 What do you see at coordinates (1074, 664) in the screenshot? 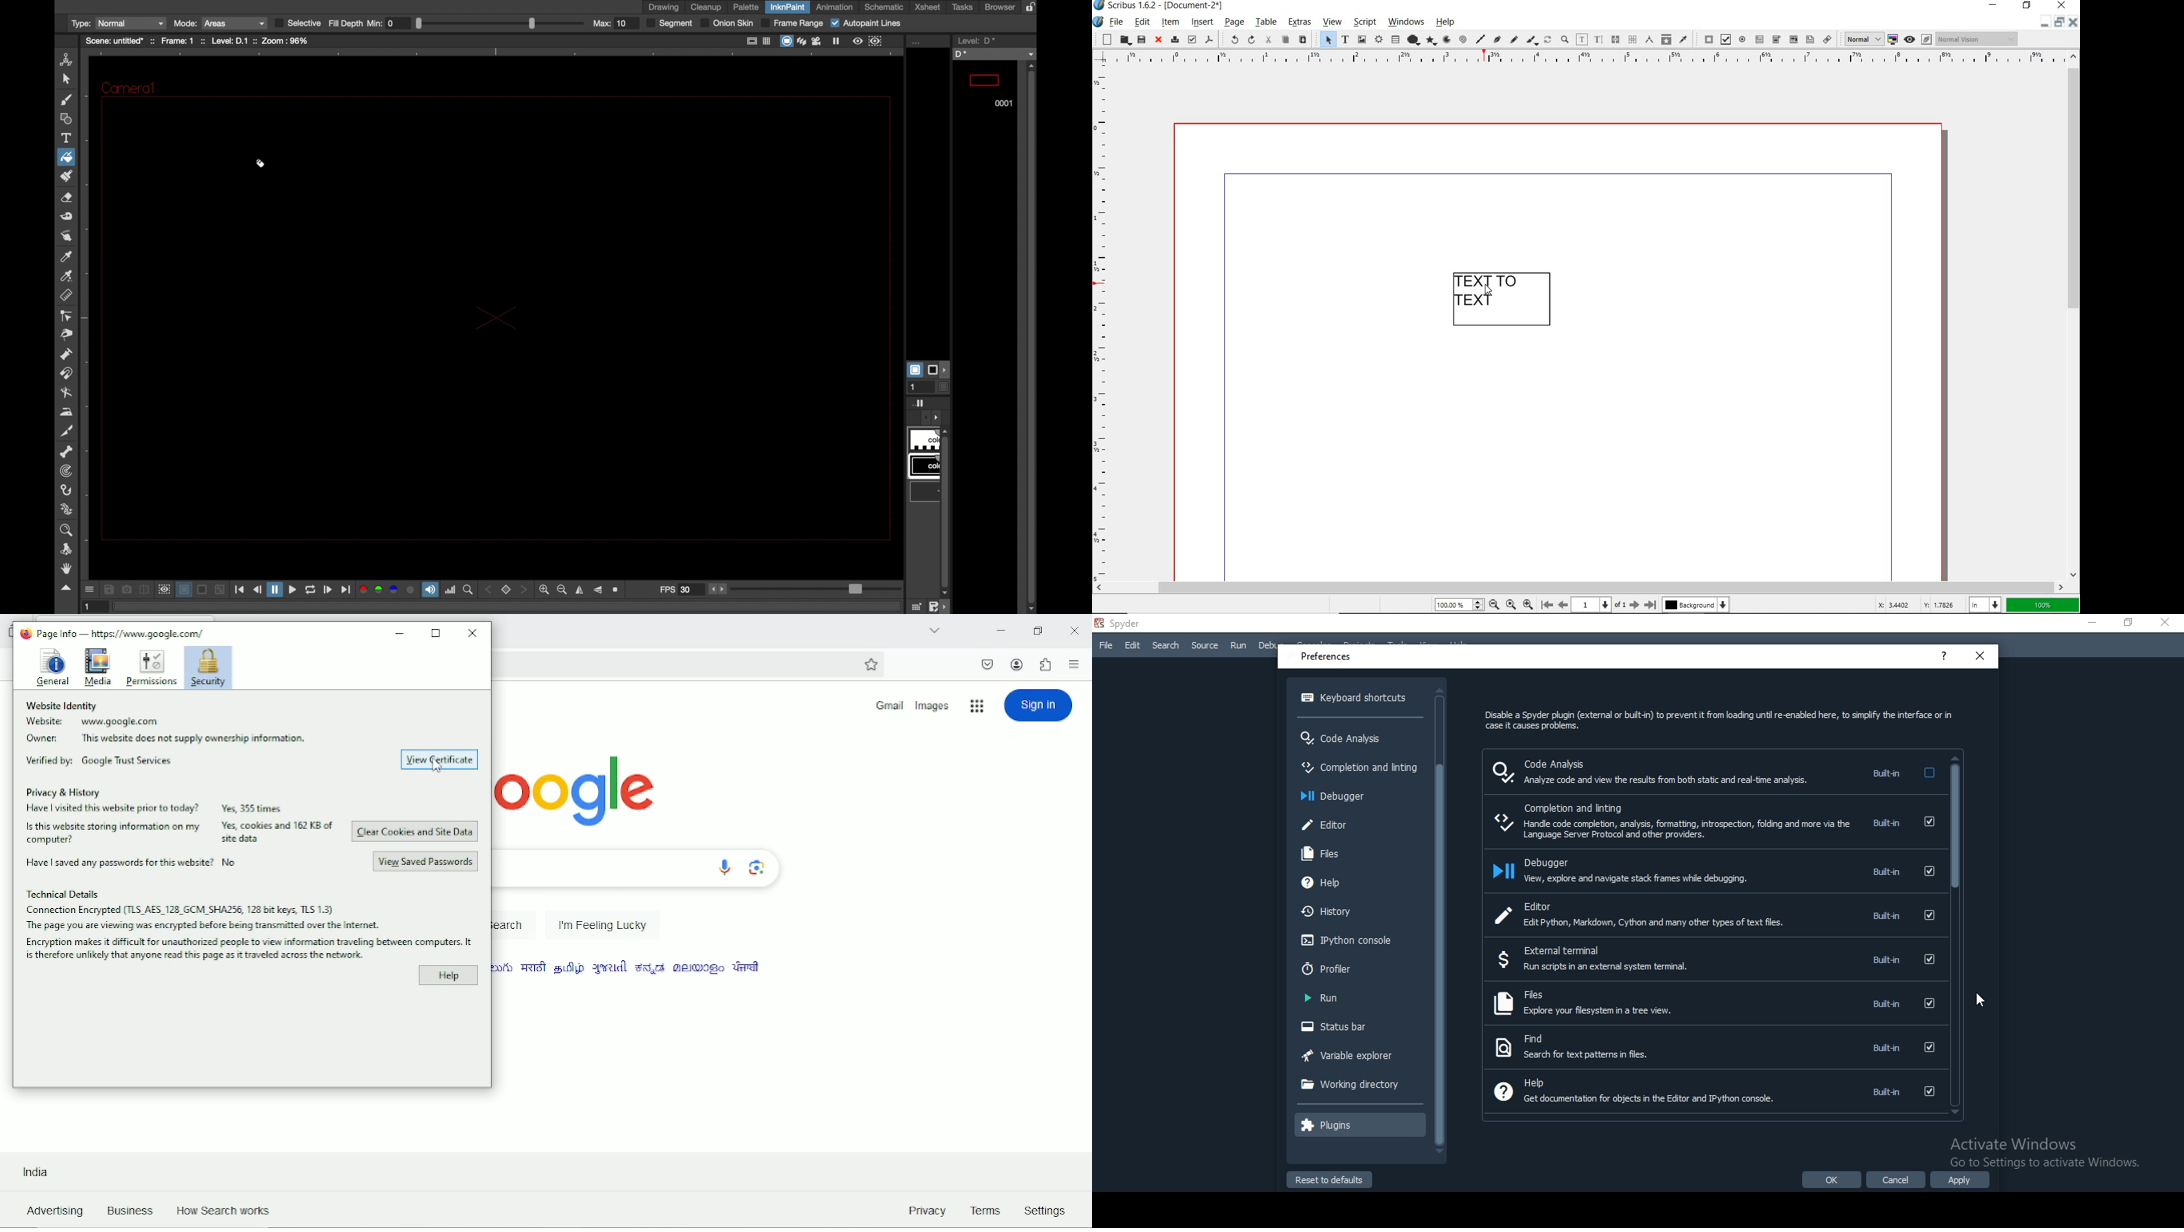
I see `Open application menu` at bounding box center [1074, 664].